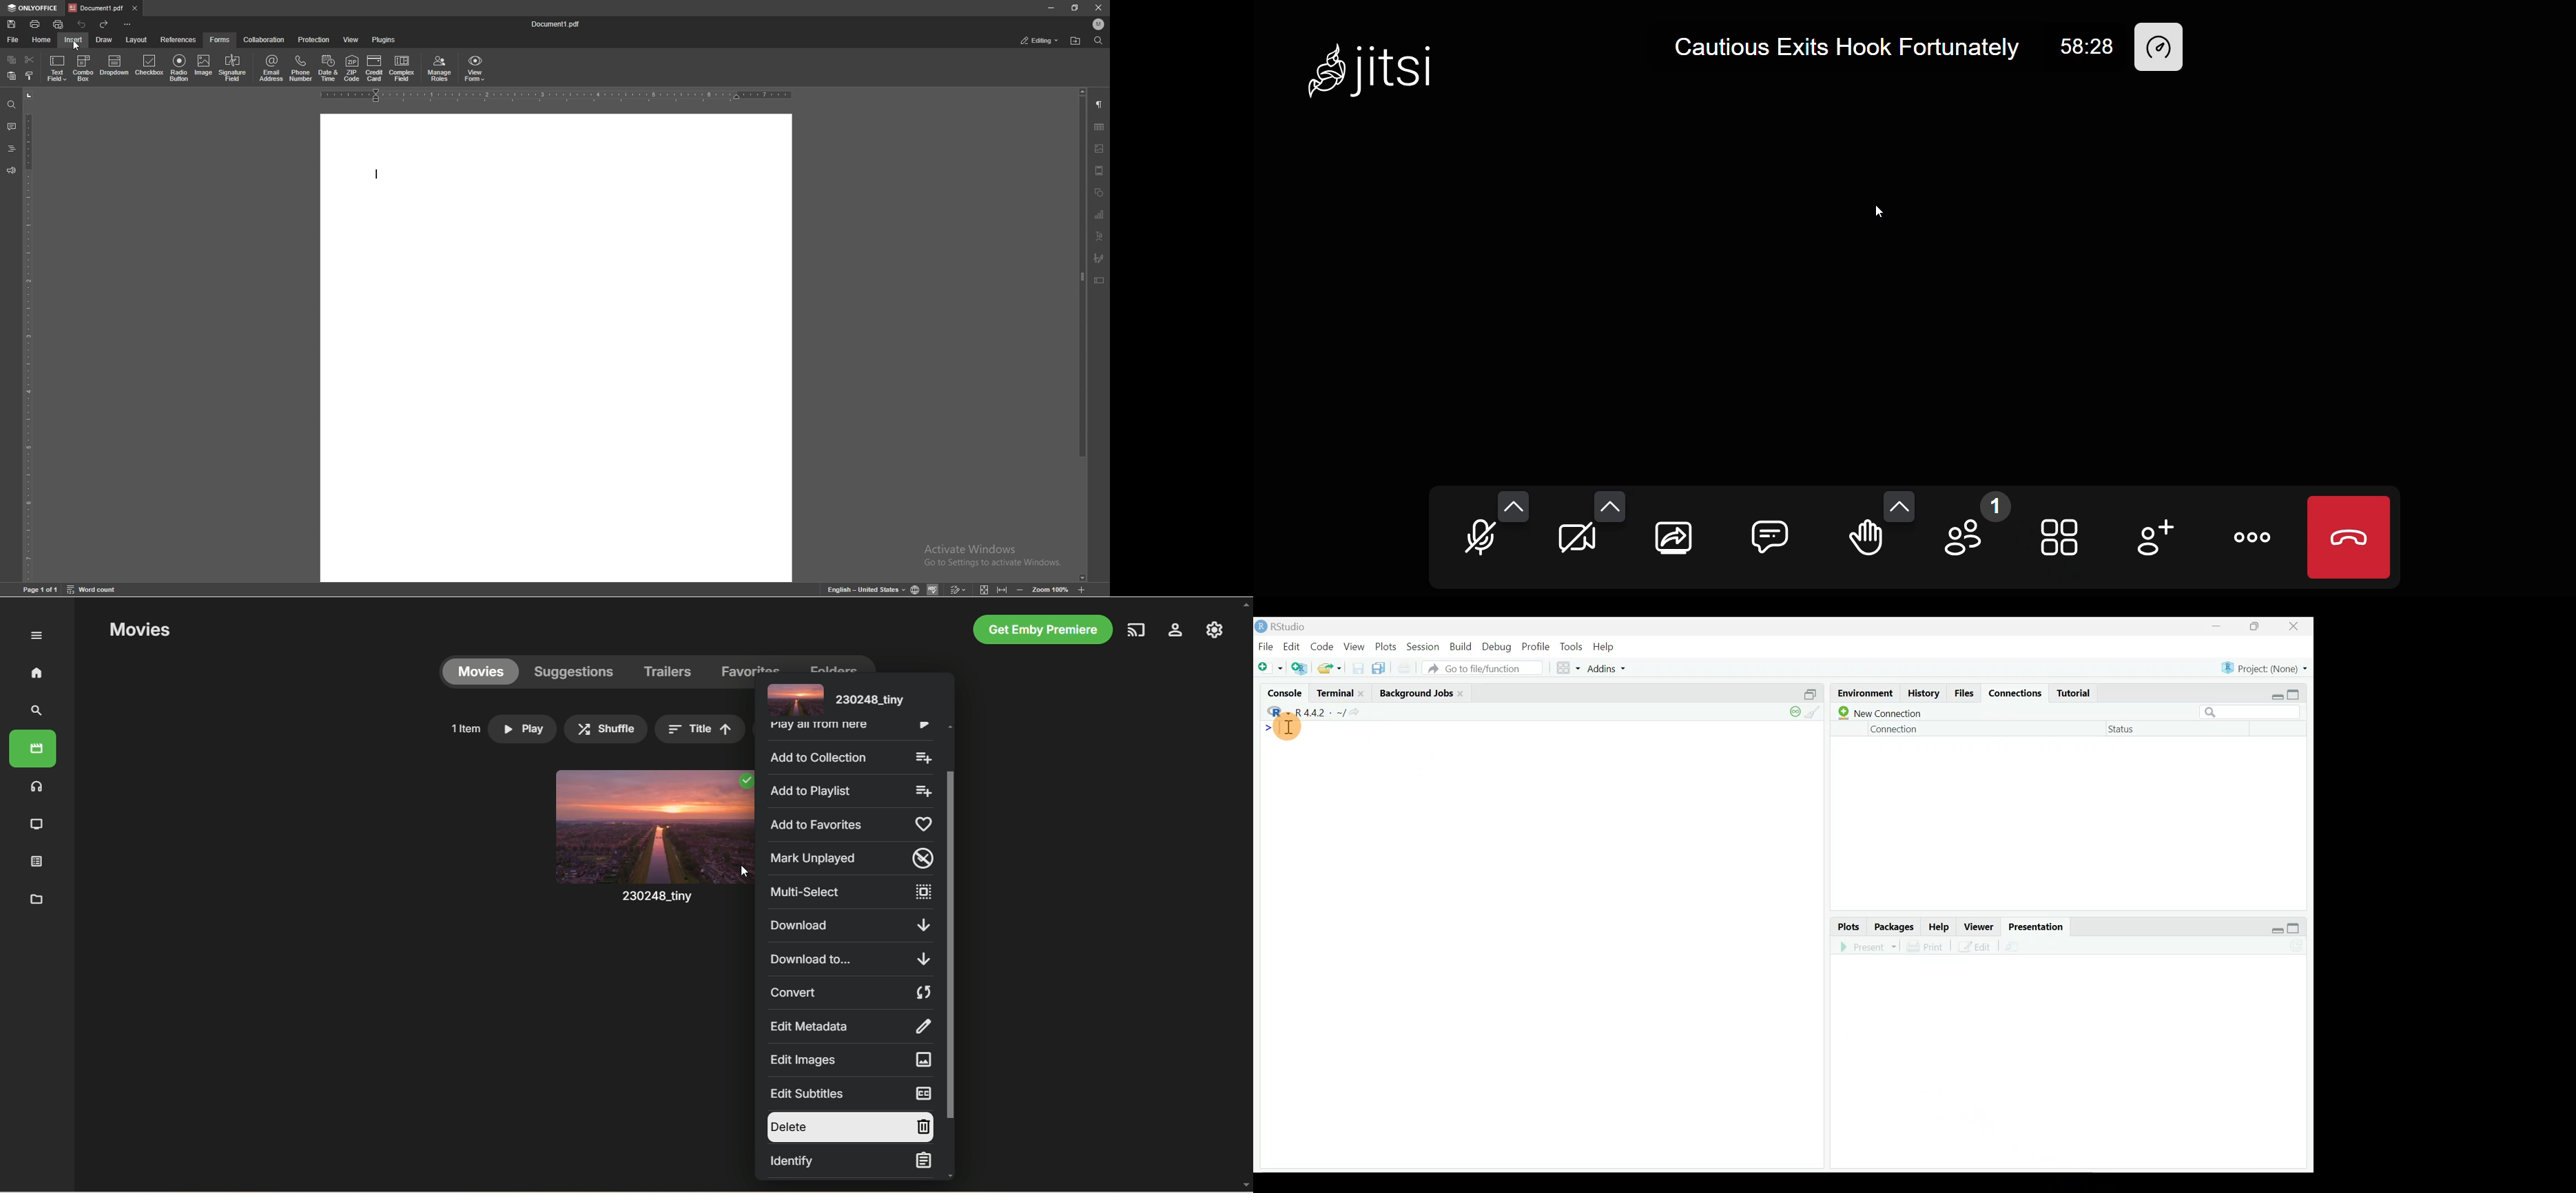  Describe the element at coordinates (2221, 625) in the screenshot. I see `minimize` at that location.